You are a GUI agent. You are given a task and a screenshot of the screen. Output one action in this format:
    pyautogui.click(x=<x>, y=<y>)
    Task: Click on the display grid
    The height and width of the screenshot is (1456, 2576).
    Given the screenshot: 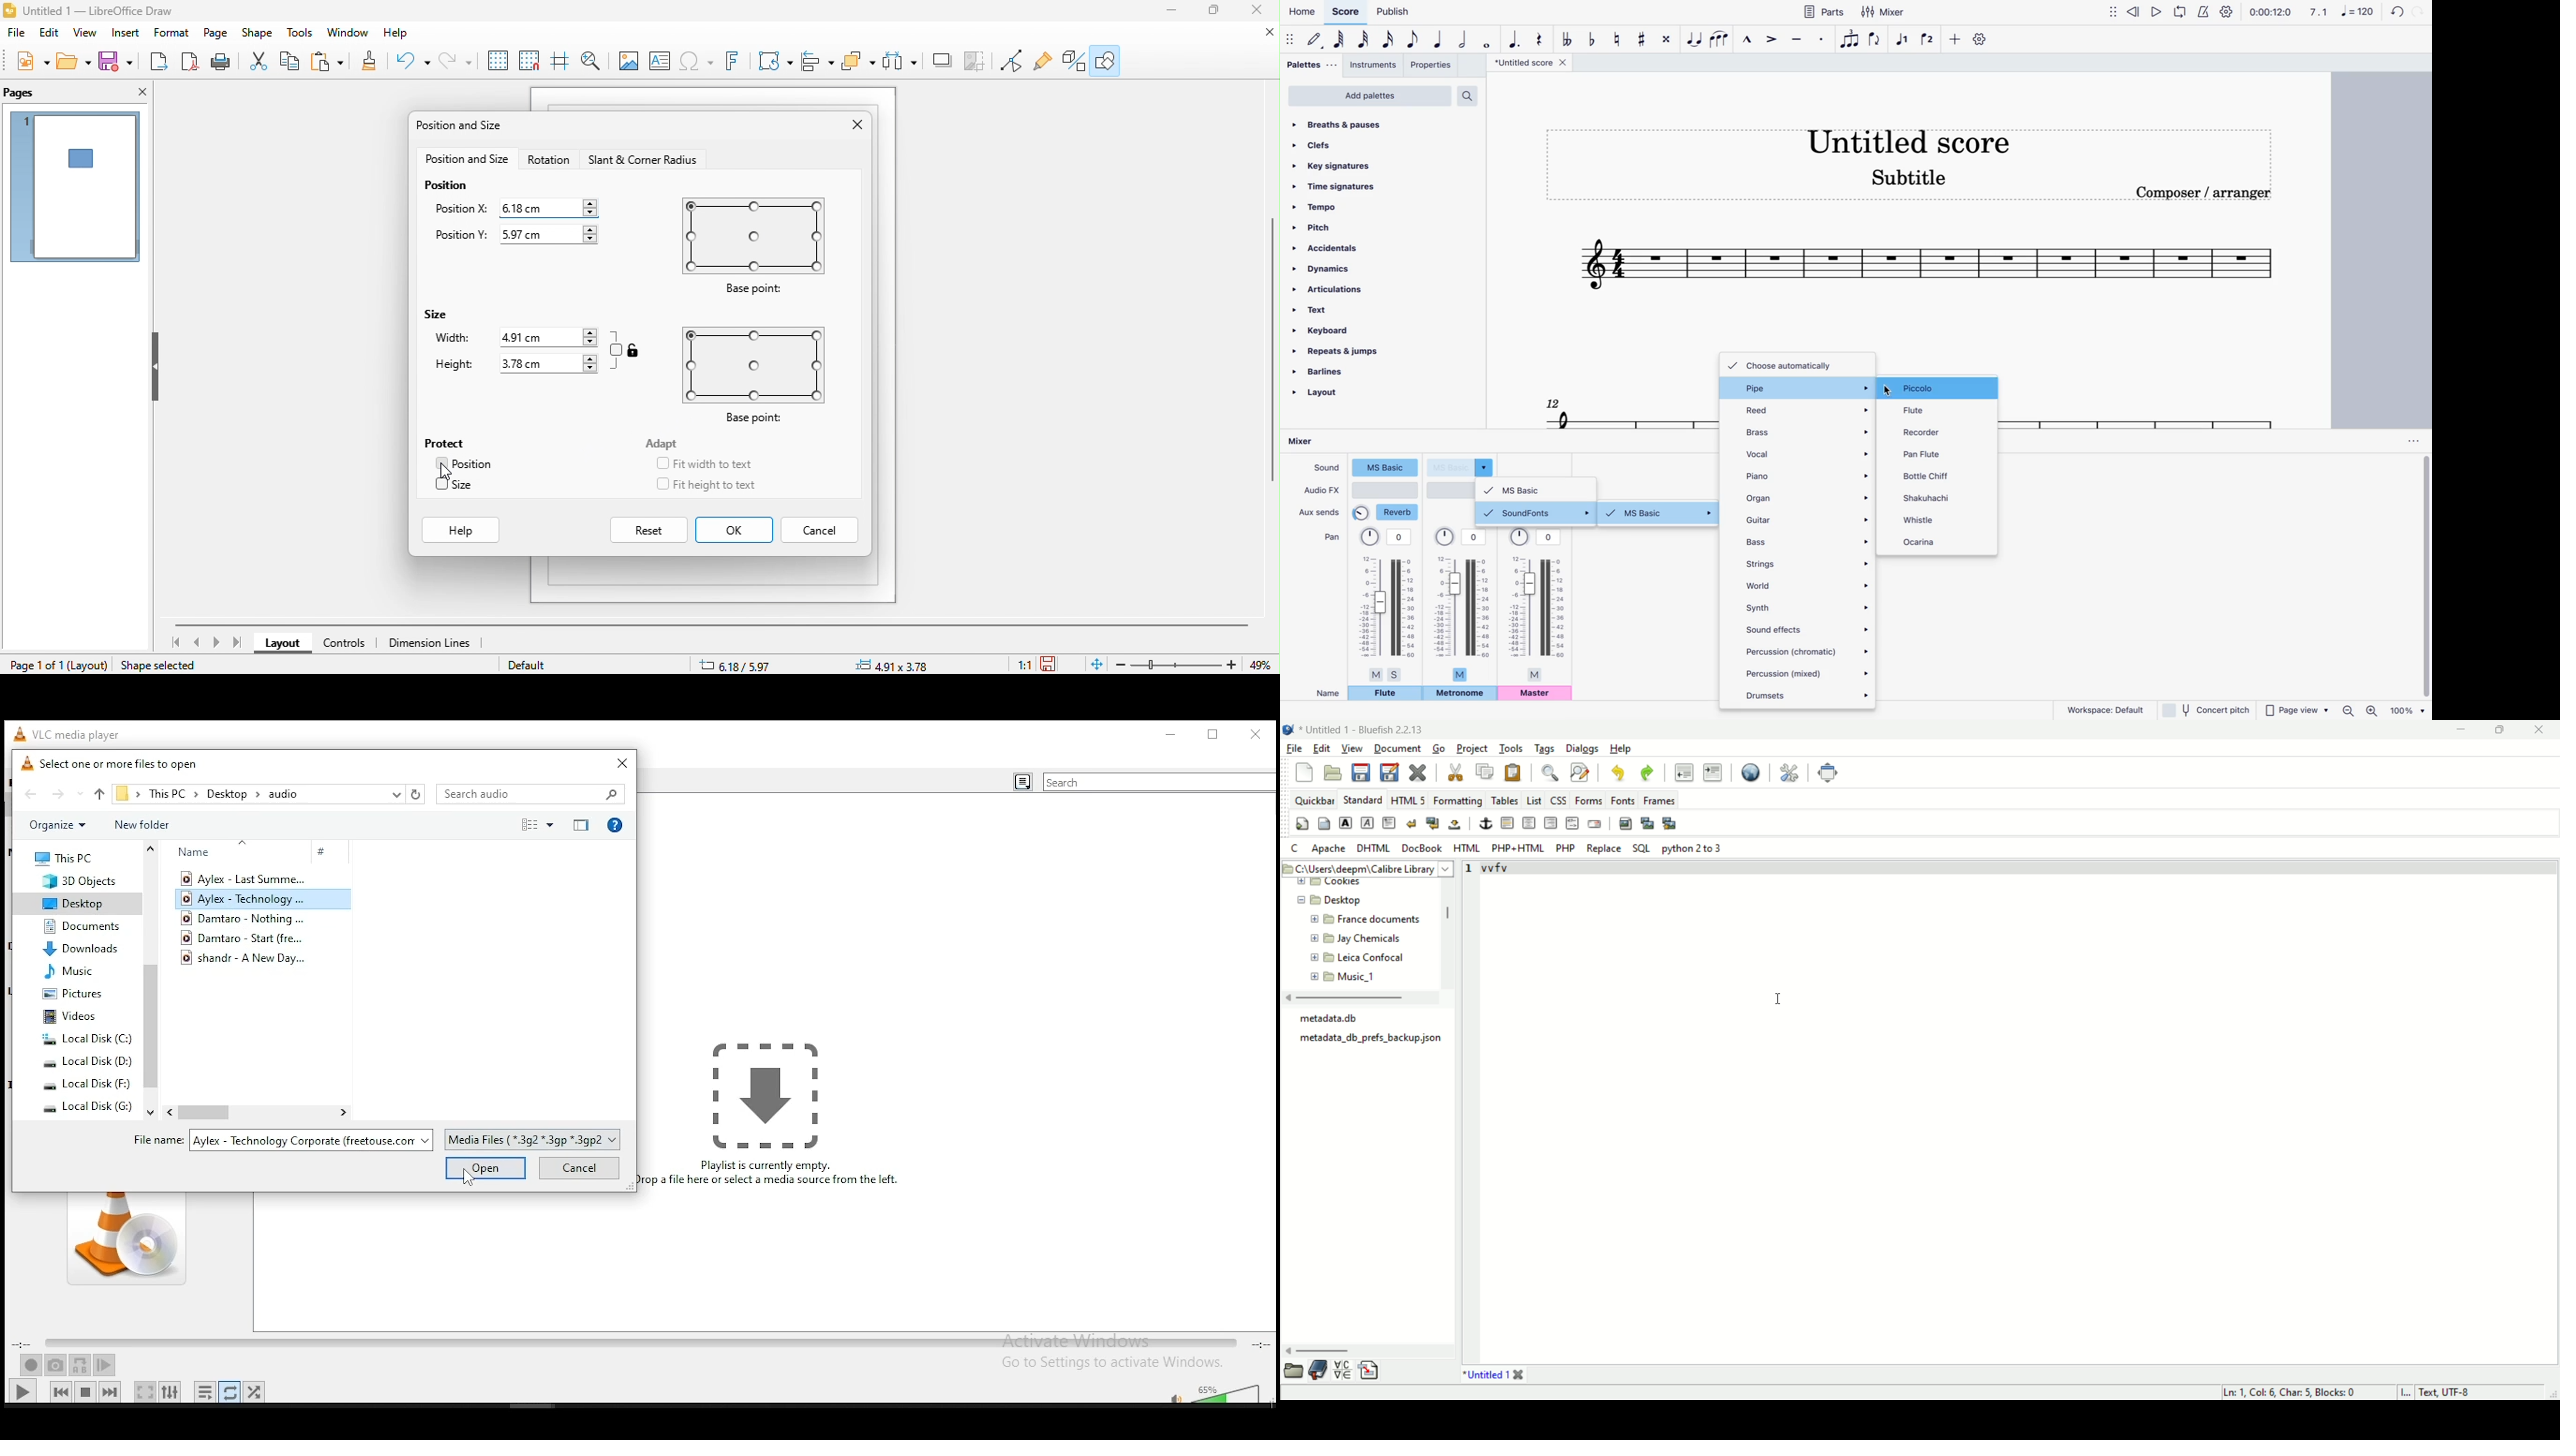 What is the action you would take?
    pyautogui.click(x=499, y=61)
    